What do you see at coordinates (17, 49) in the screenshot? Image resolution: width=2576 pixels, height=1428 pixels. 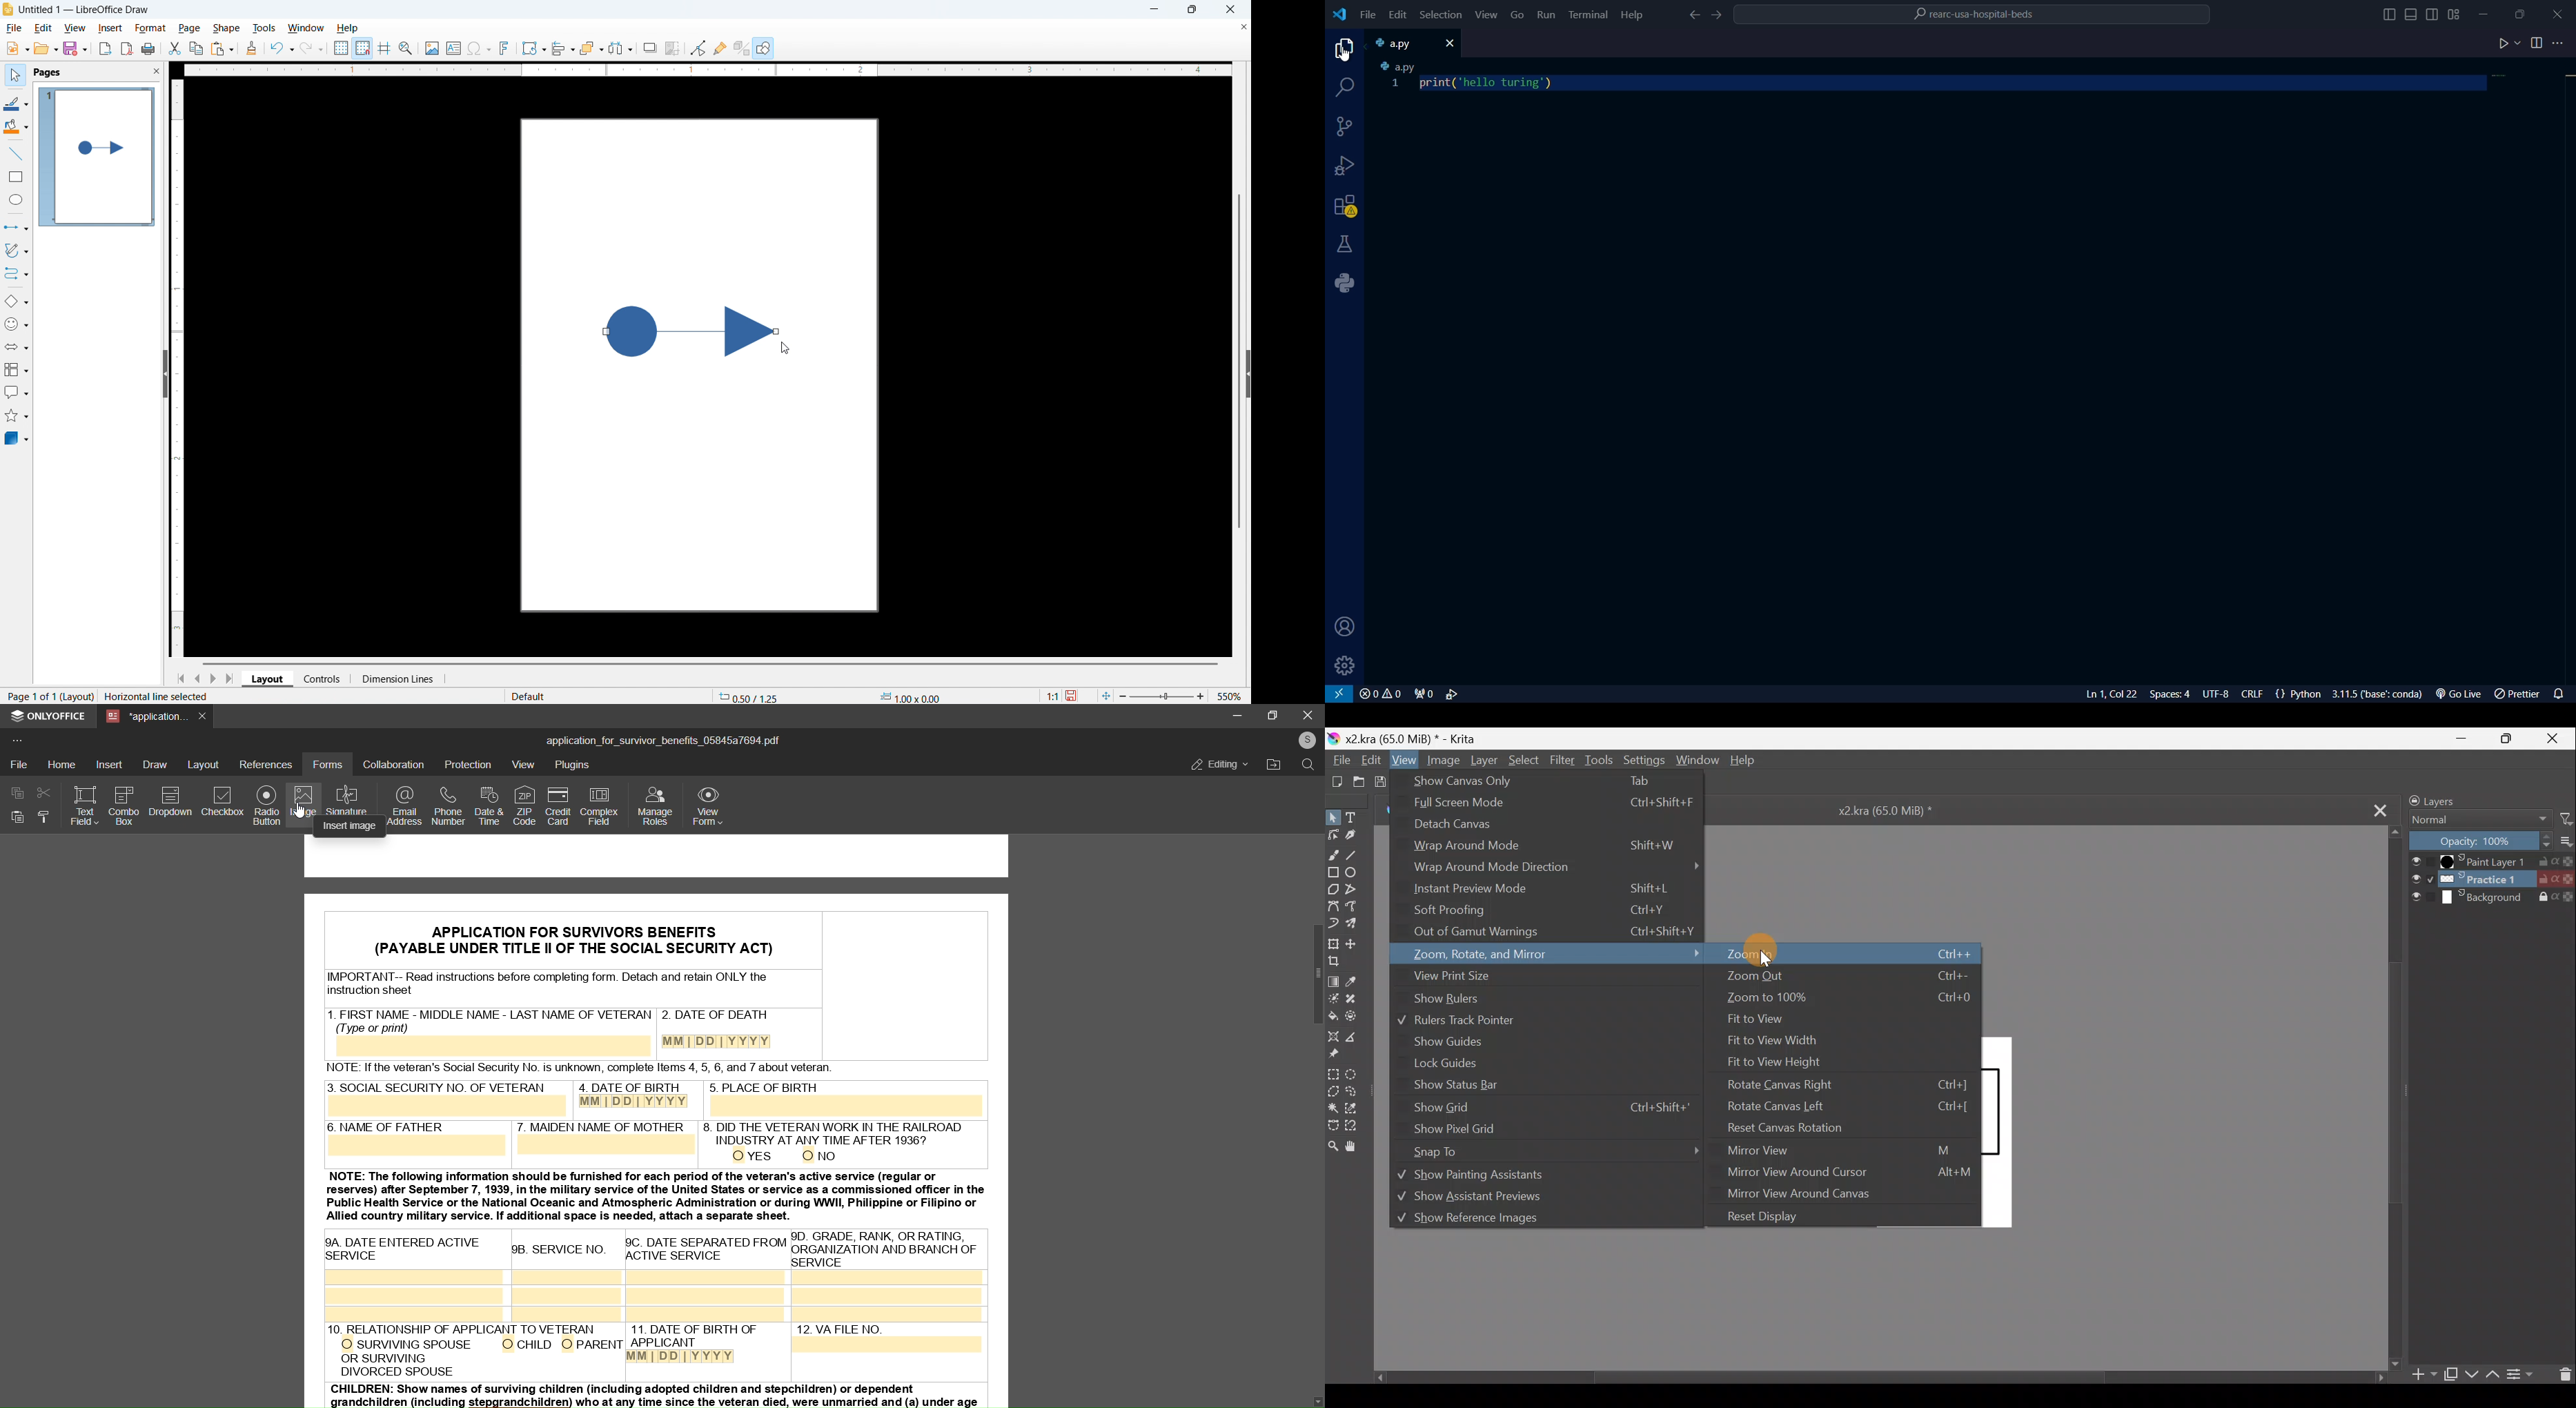 I see `New ` at bounding box center [17, 49].